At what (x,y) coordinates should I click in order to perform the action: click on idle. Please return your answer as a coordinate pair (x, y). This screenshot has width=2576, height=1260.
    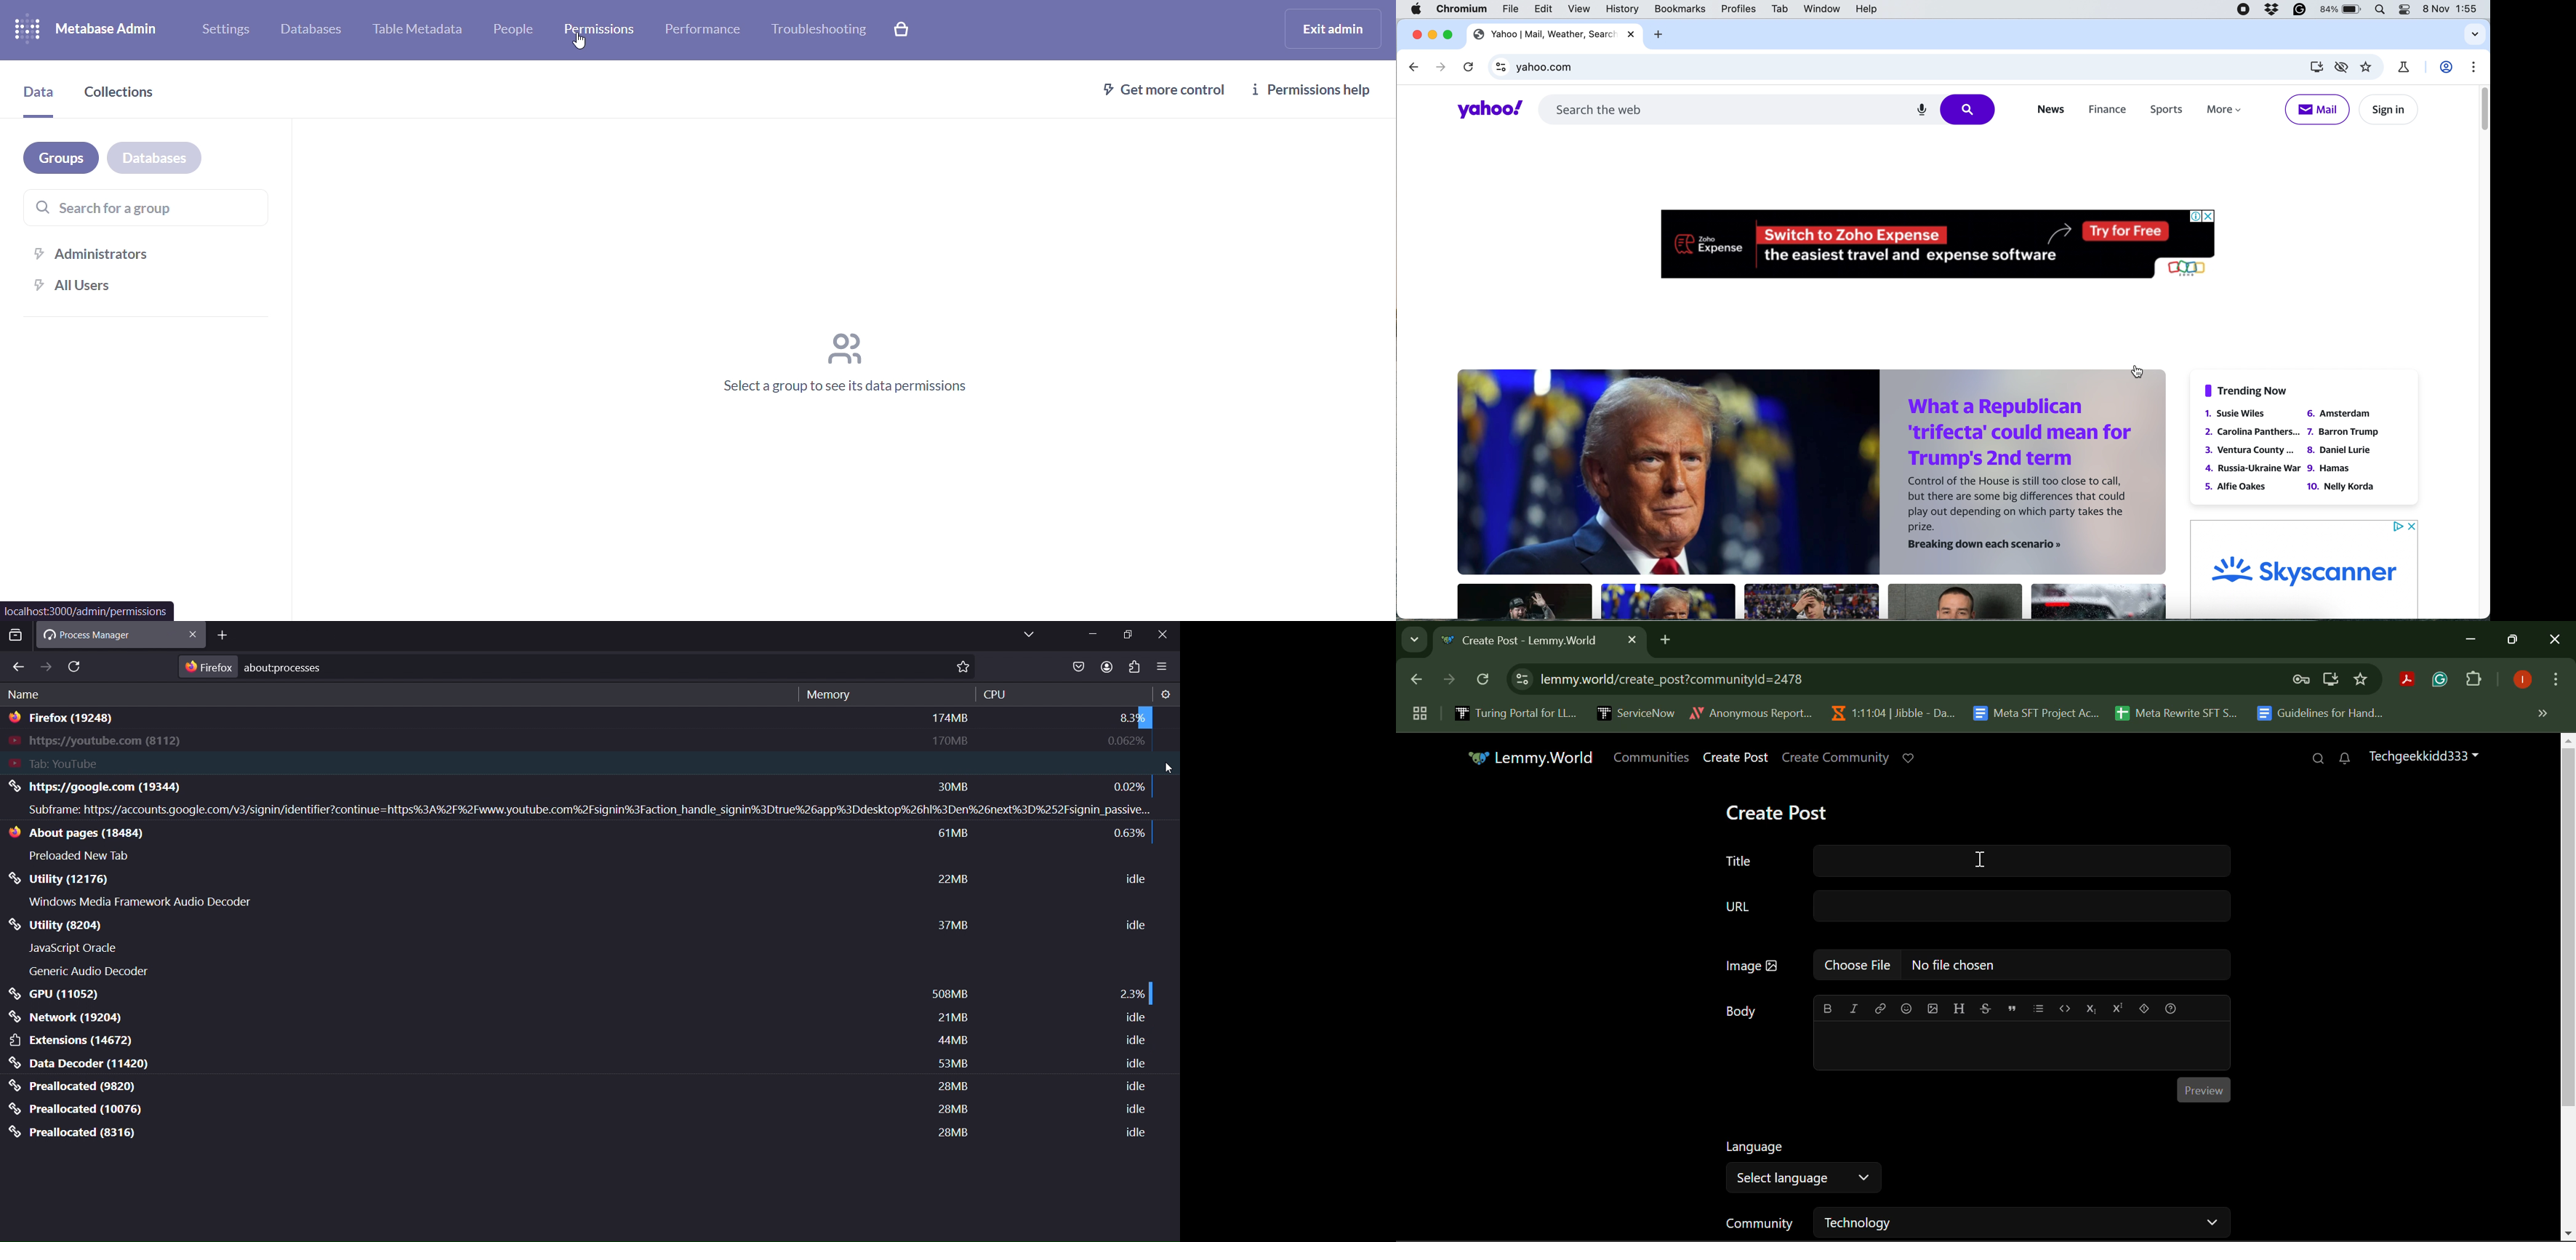
    Looking at the image, I should click on (1134, 1112).